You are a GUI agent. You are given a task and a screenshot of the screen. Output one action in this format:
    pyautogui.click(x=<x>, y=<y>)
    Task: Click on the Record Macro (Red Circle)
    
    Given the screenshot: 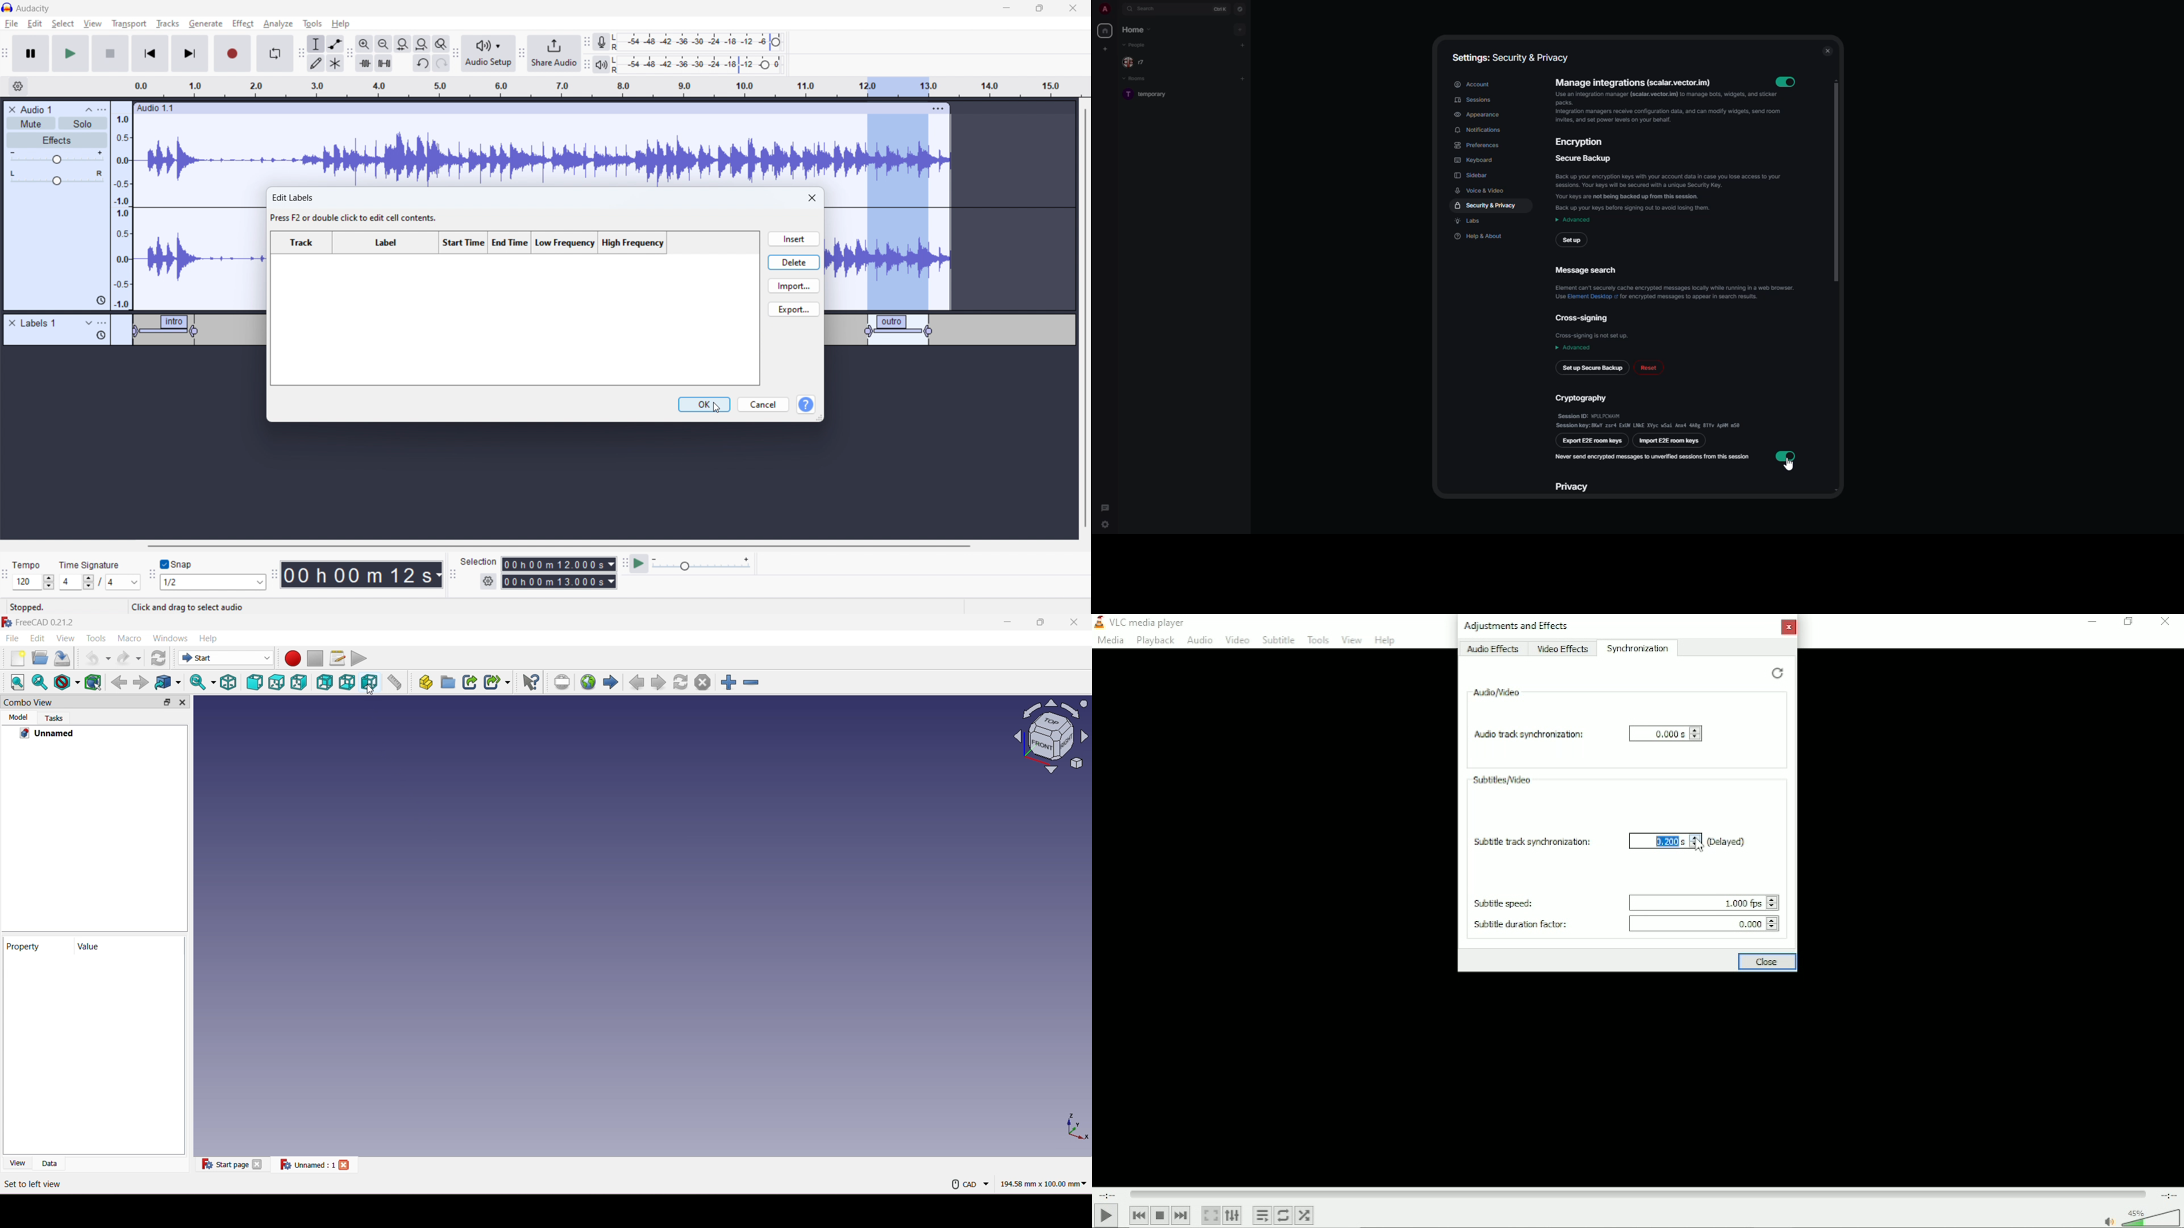 What is the action you would take?
    pyautogui.click(x=292, y=658)
    